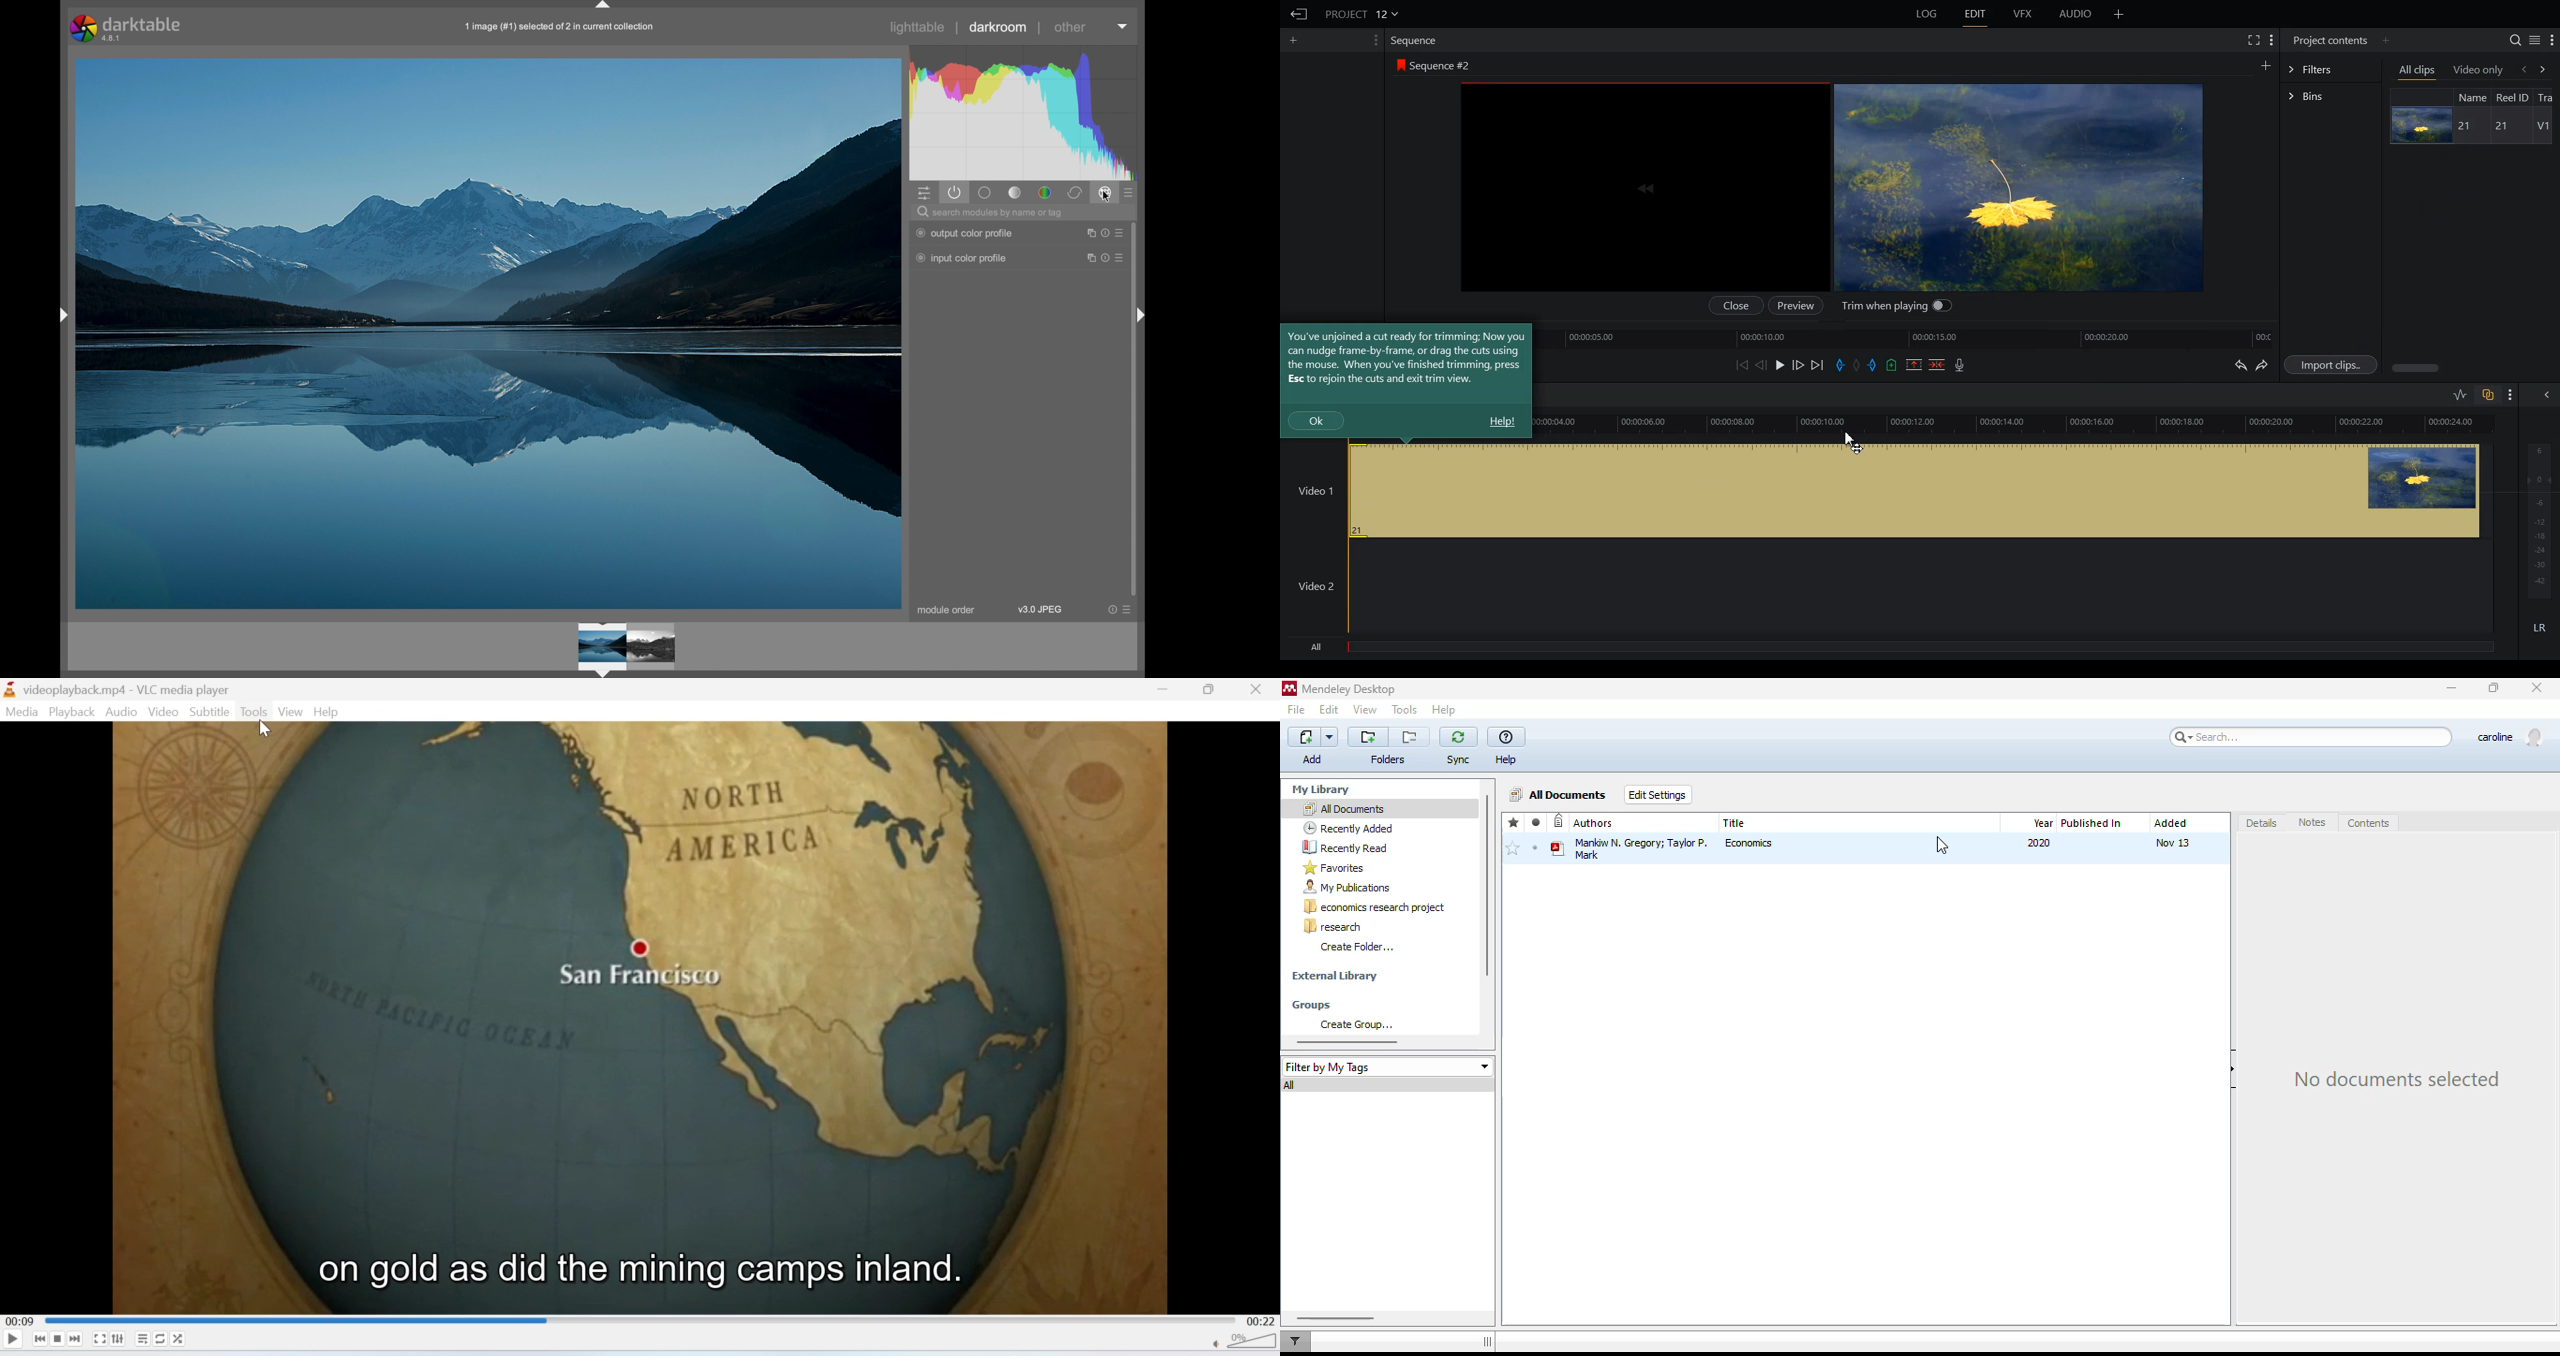 Image resolution: width=2576 pixels, height=1372 pixels. I want to click on edit, so click(1329, 709).